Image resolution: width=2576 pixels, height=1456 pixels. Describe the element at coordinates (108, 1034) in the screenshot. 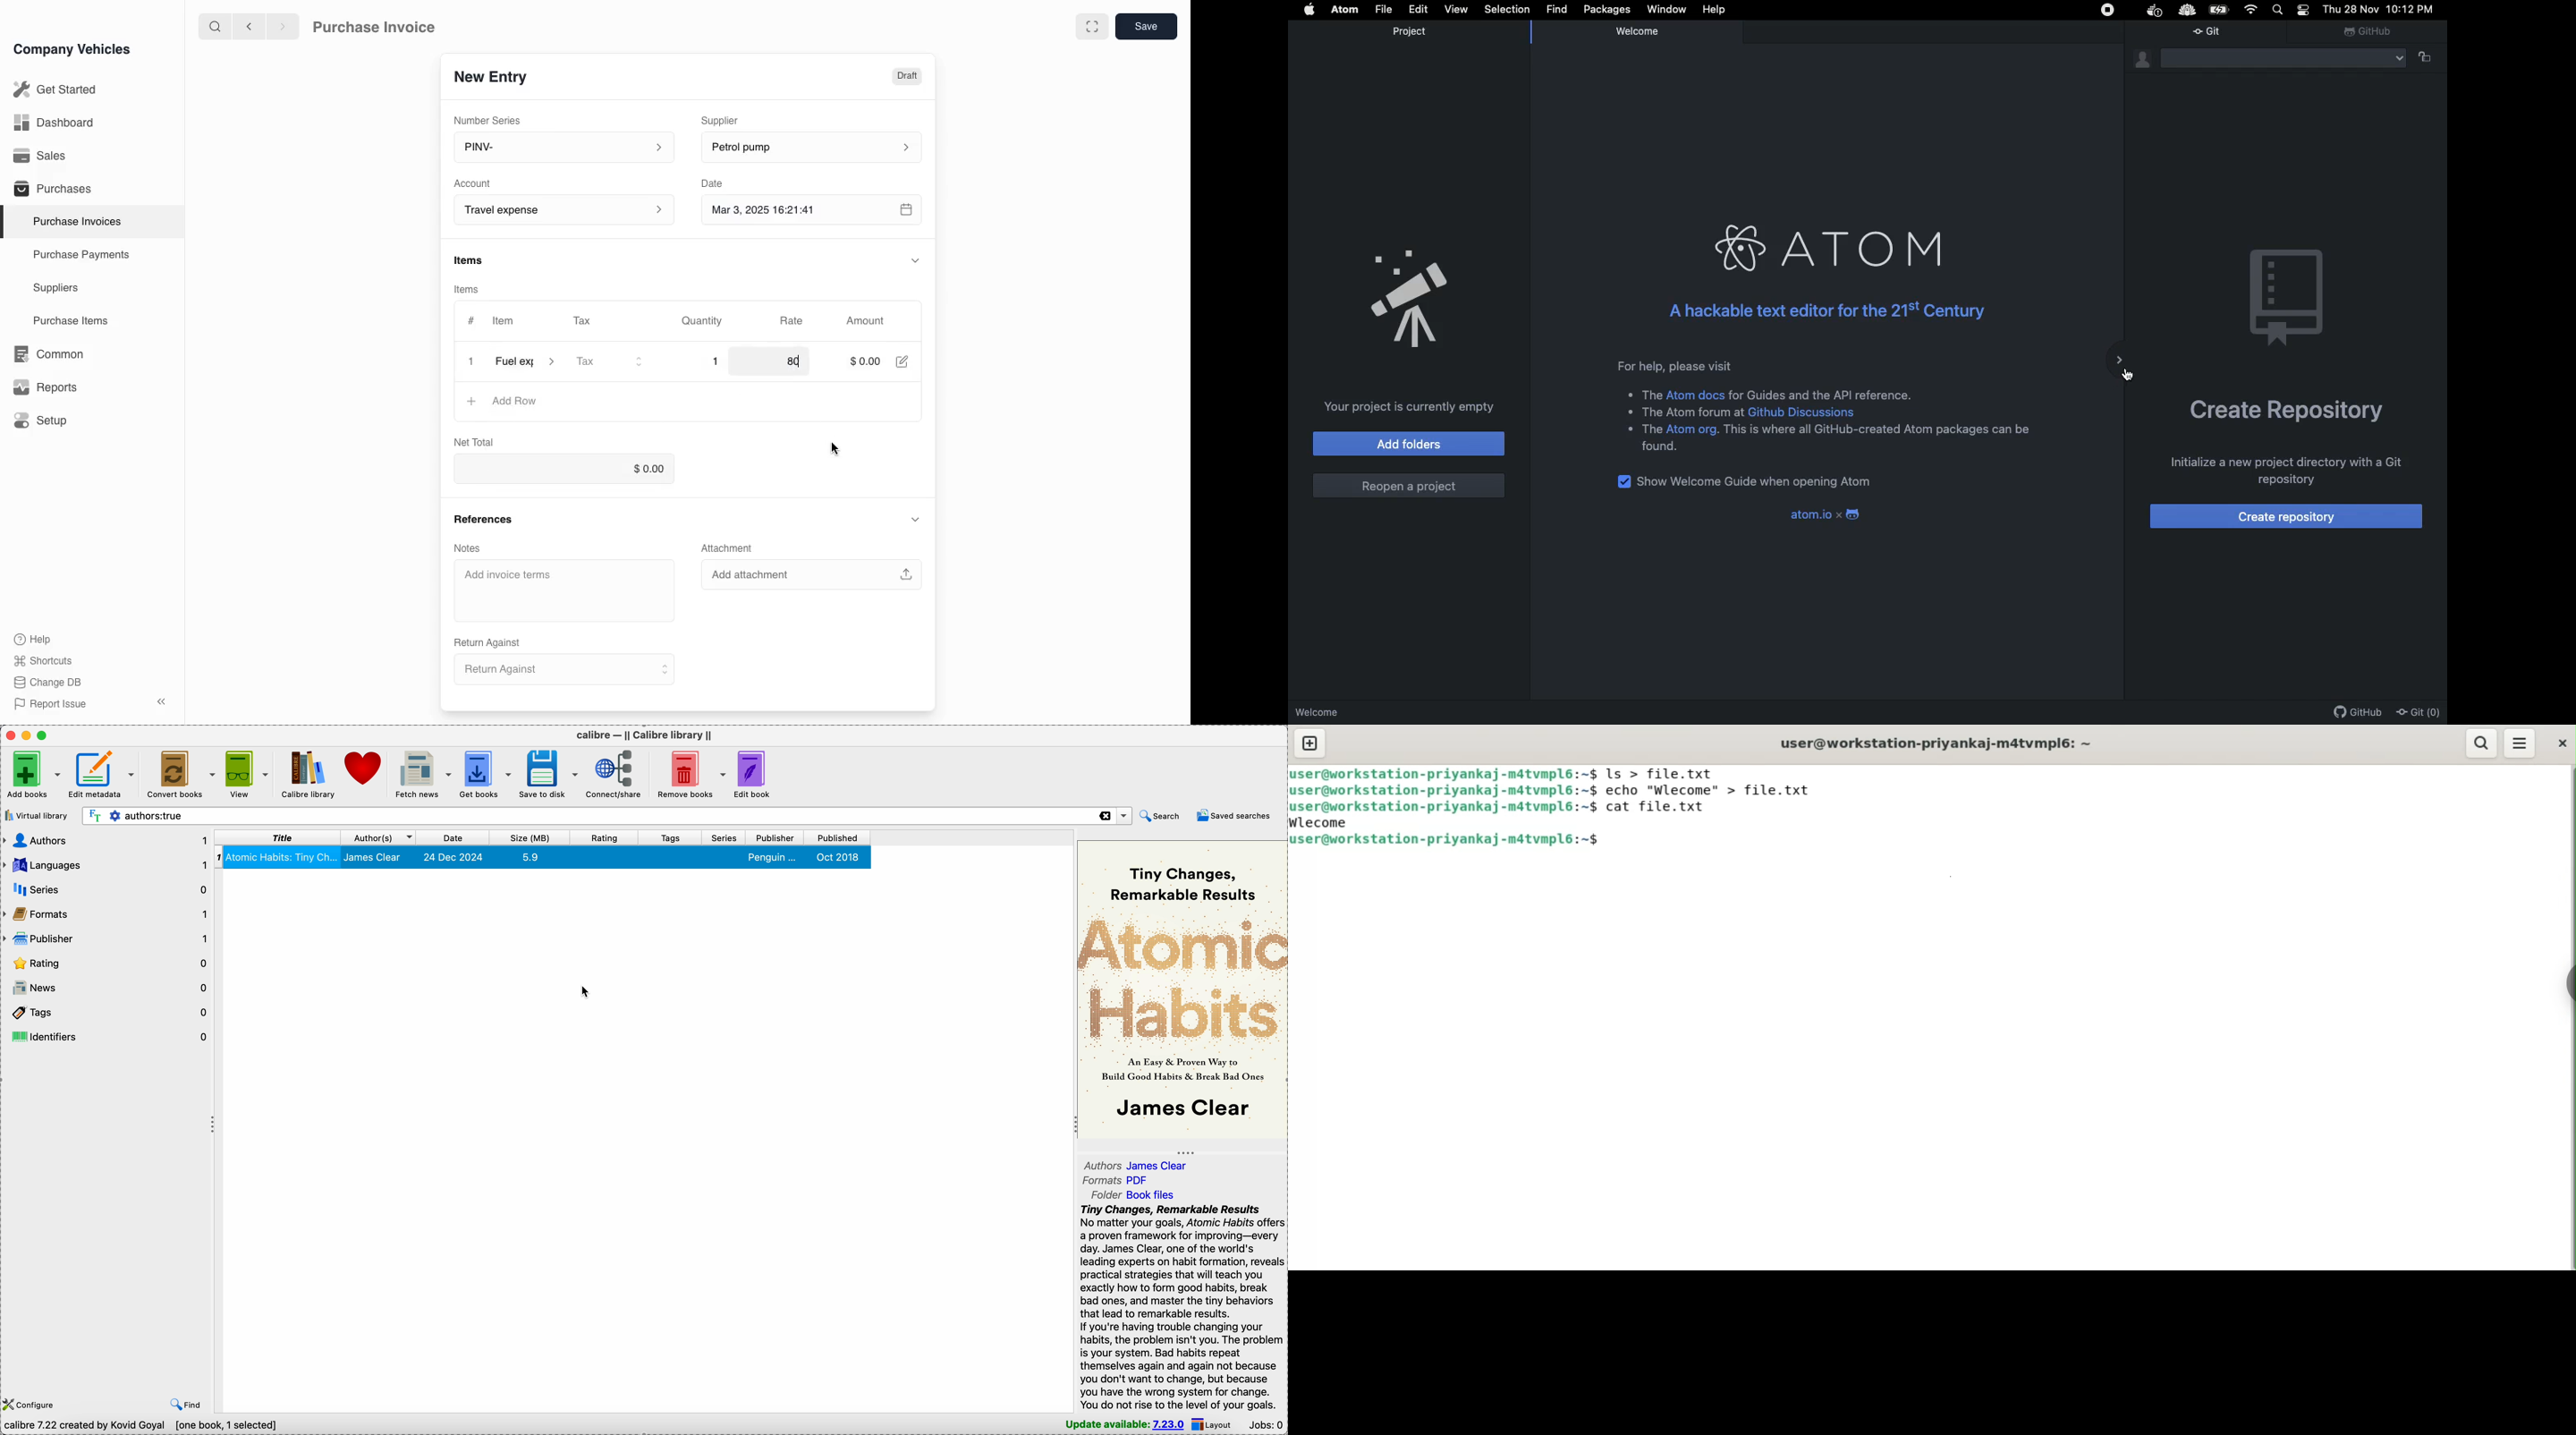

I see `identifiers` at that location.